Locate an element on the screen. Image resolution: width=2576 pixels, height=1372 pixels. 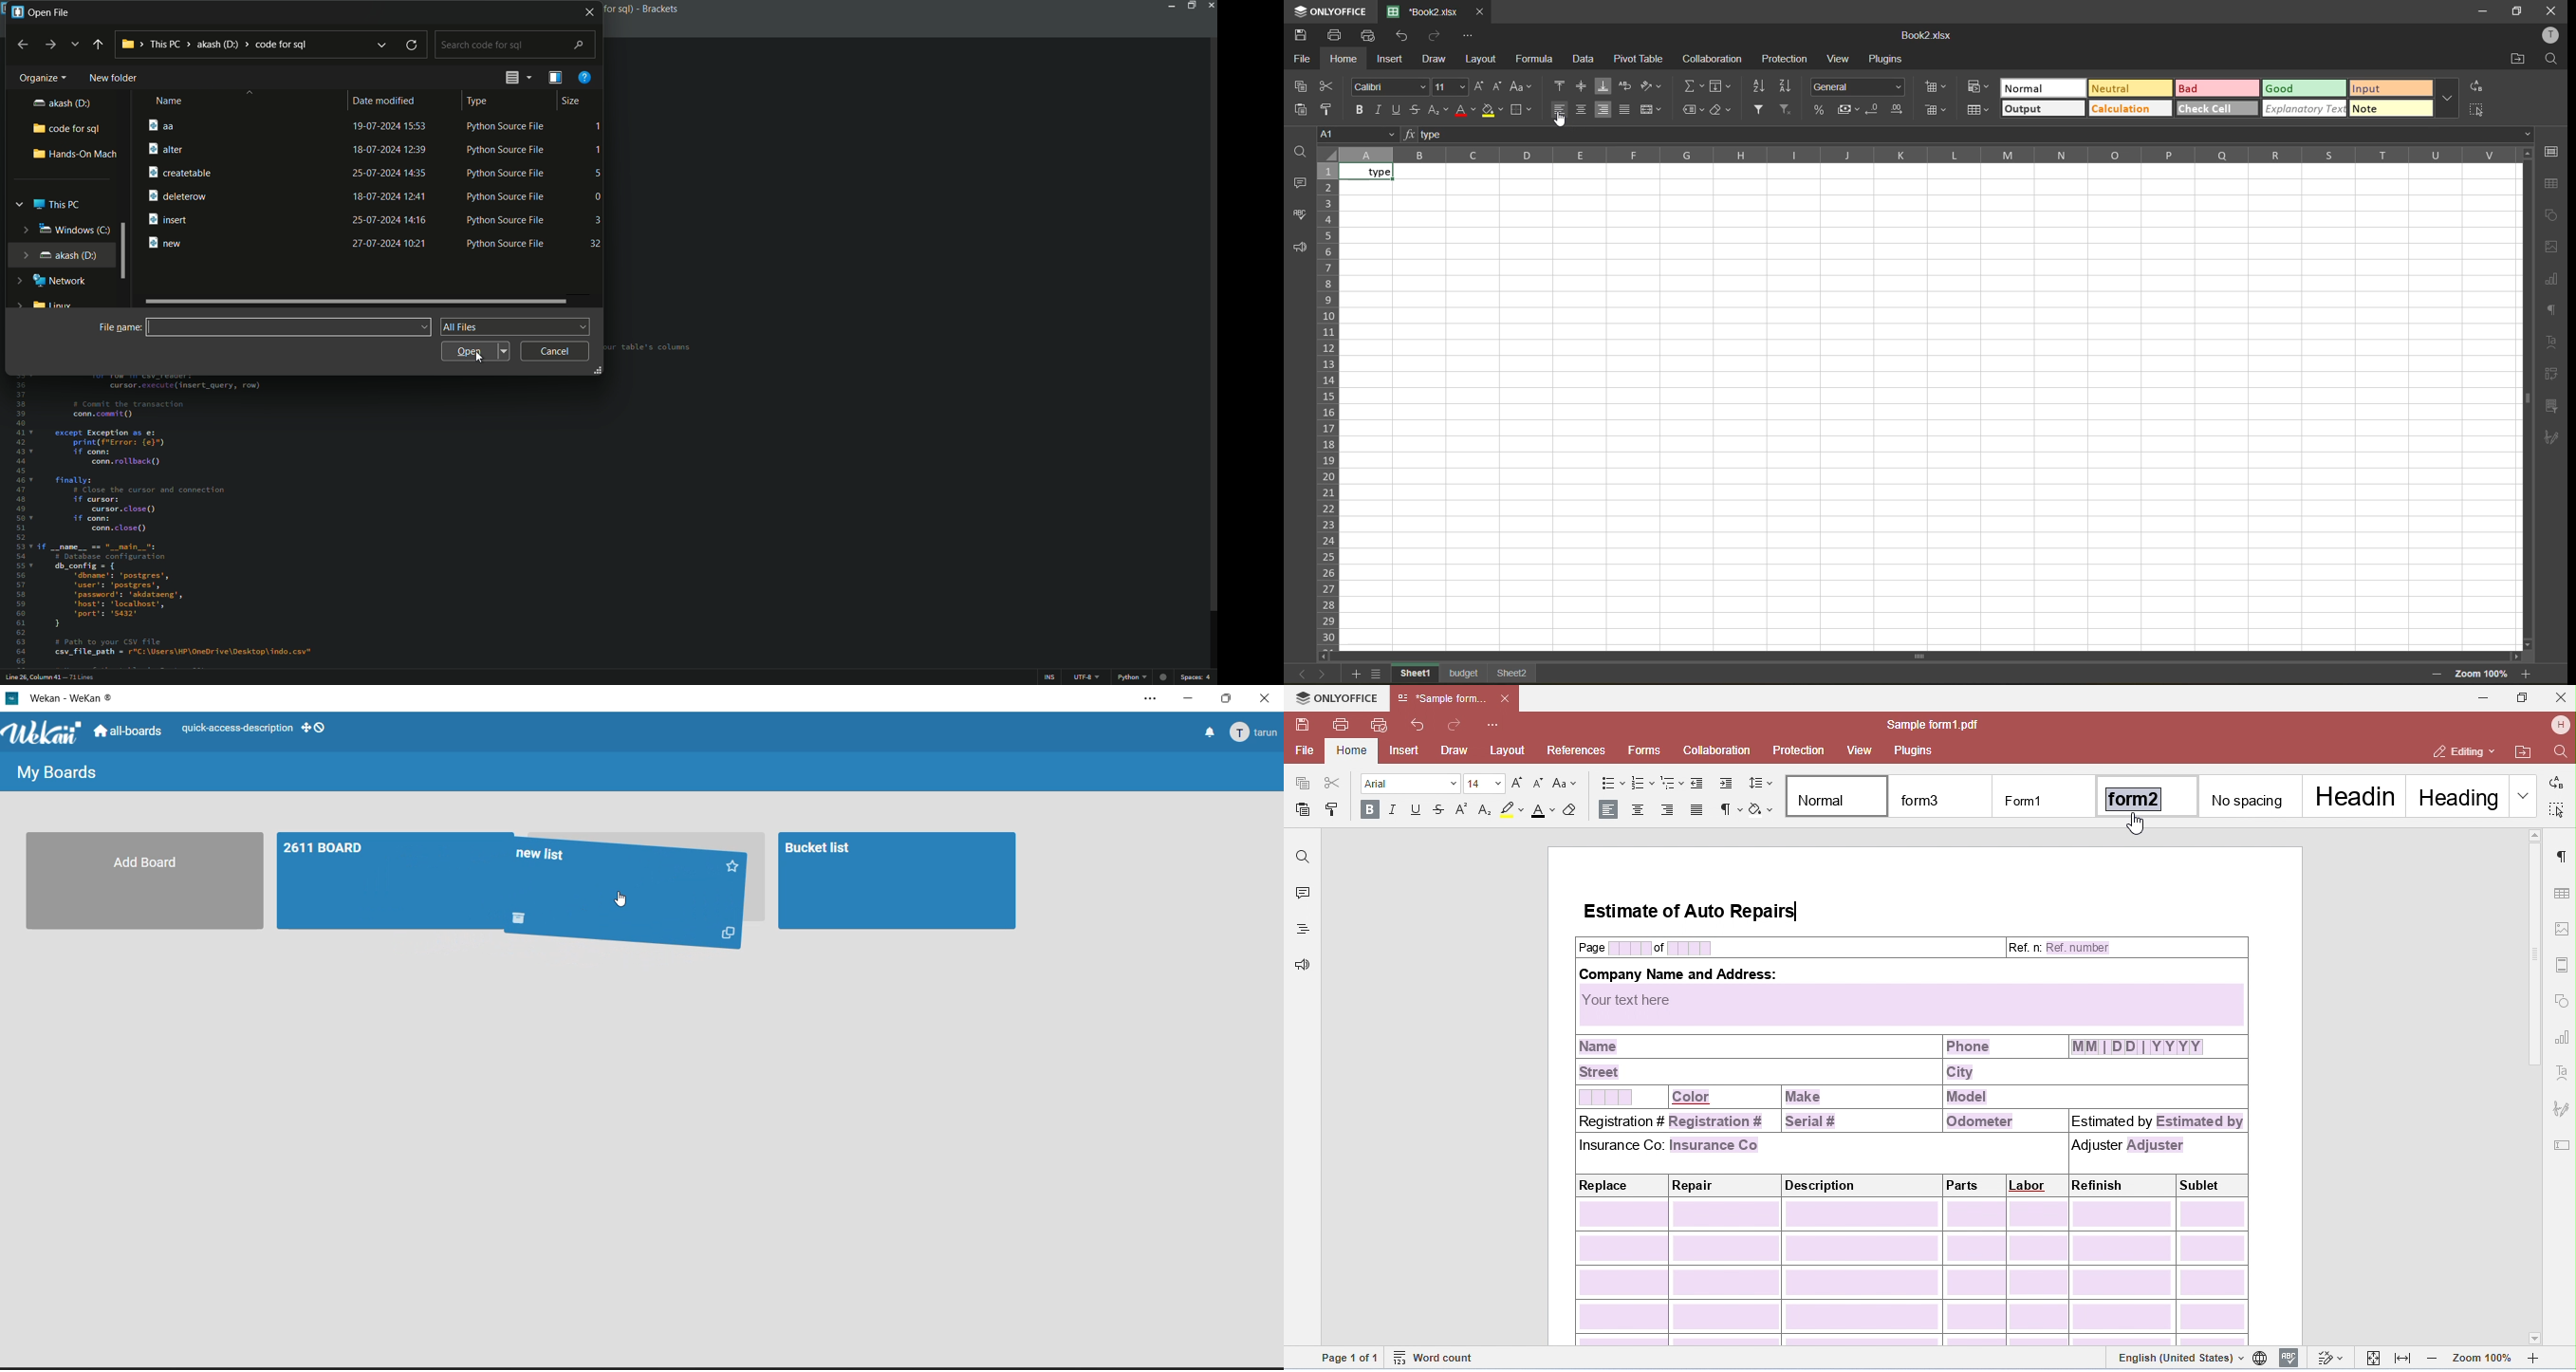
0 is located at coordinates (599, 197).